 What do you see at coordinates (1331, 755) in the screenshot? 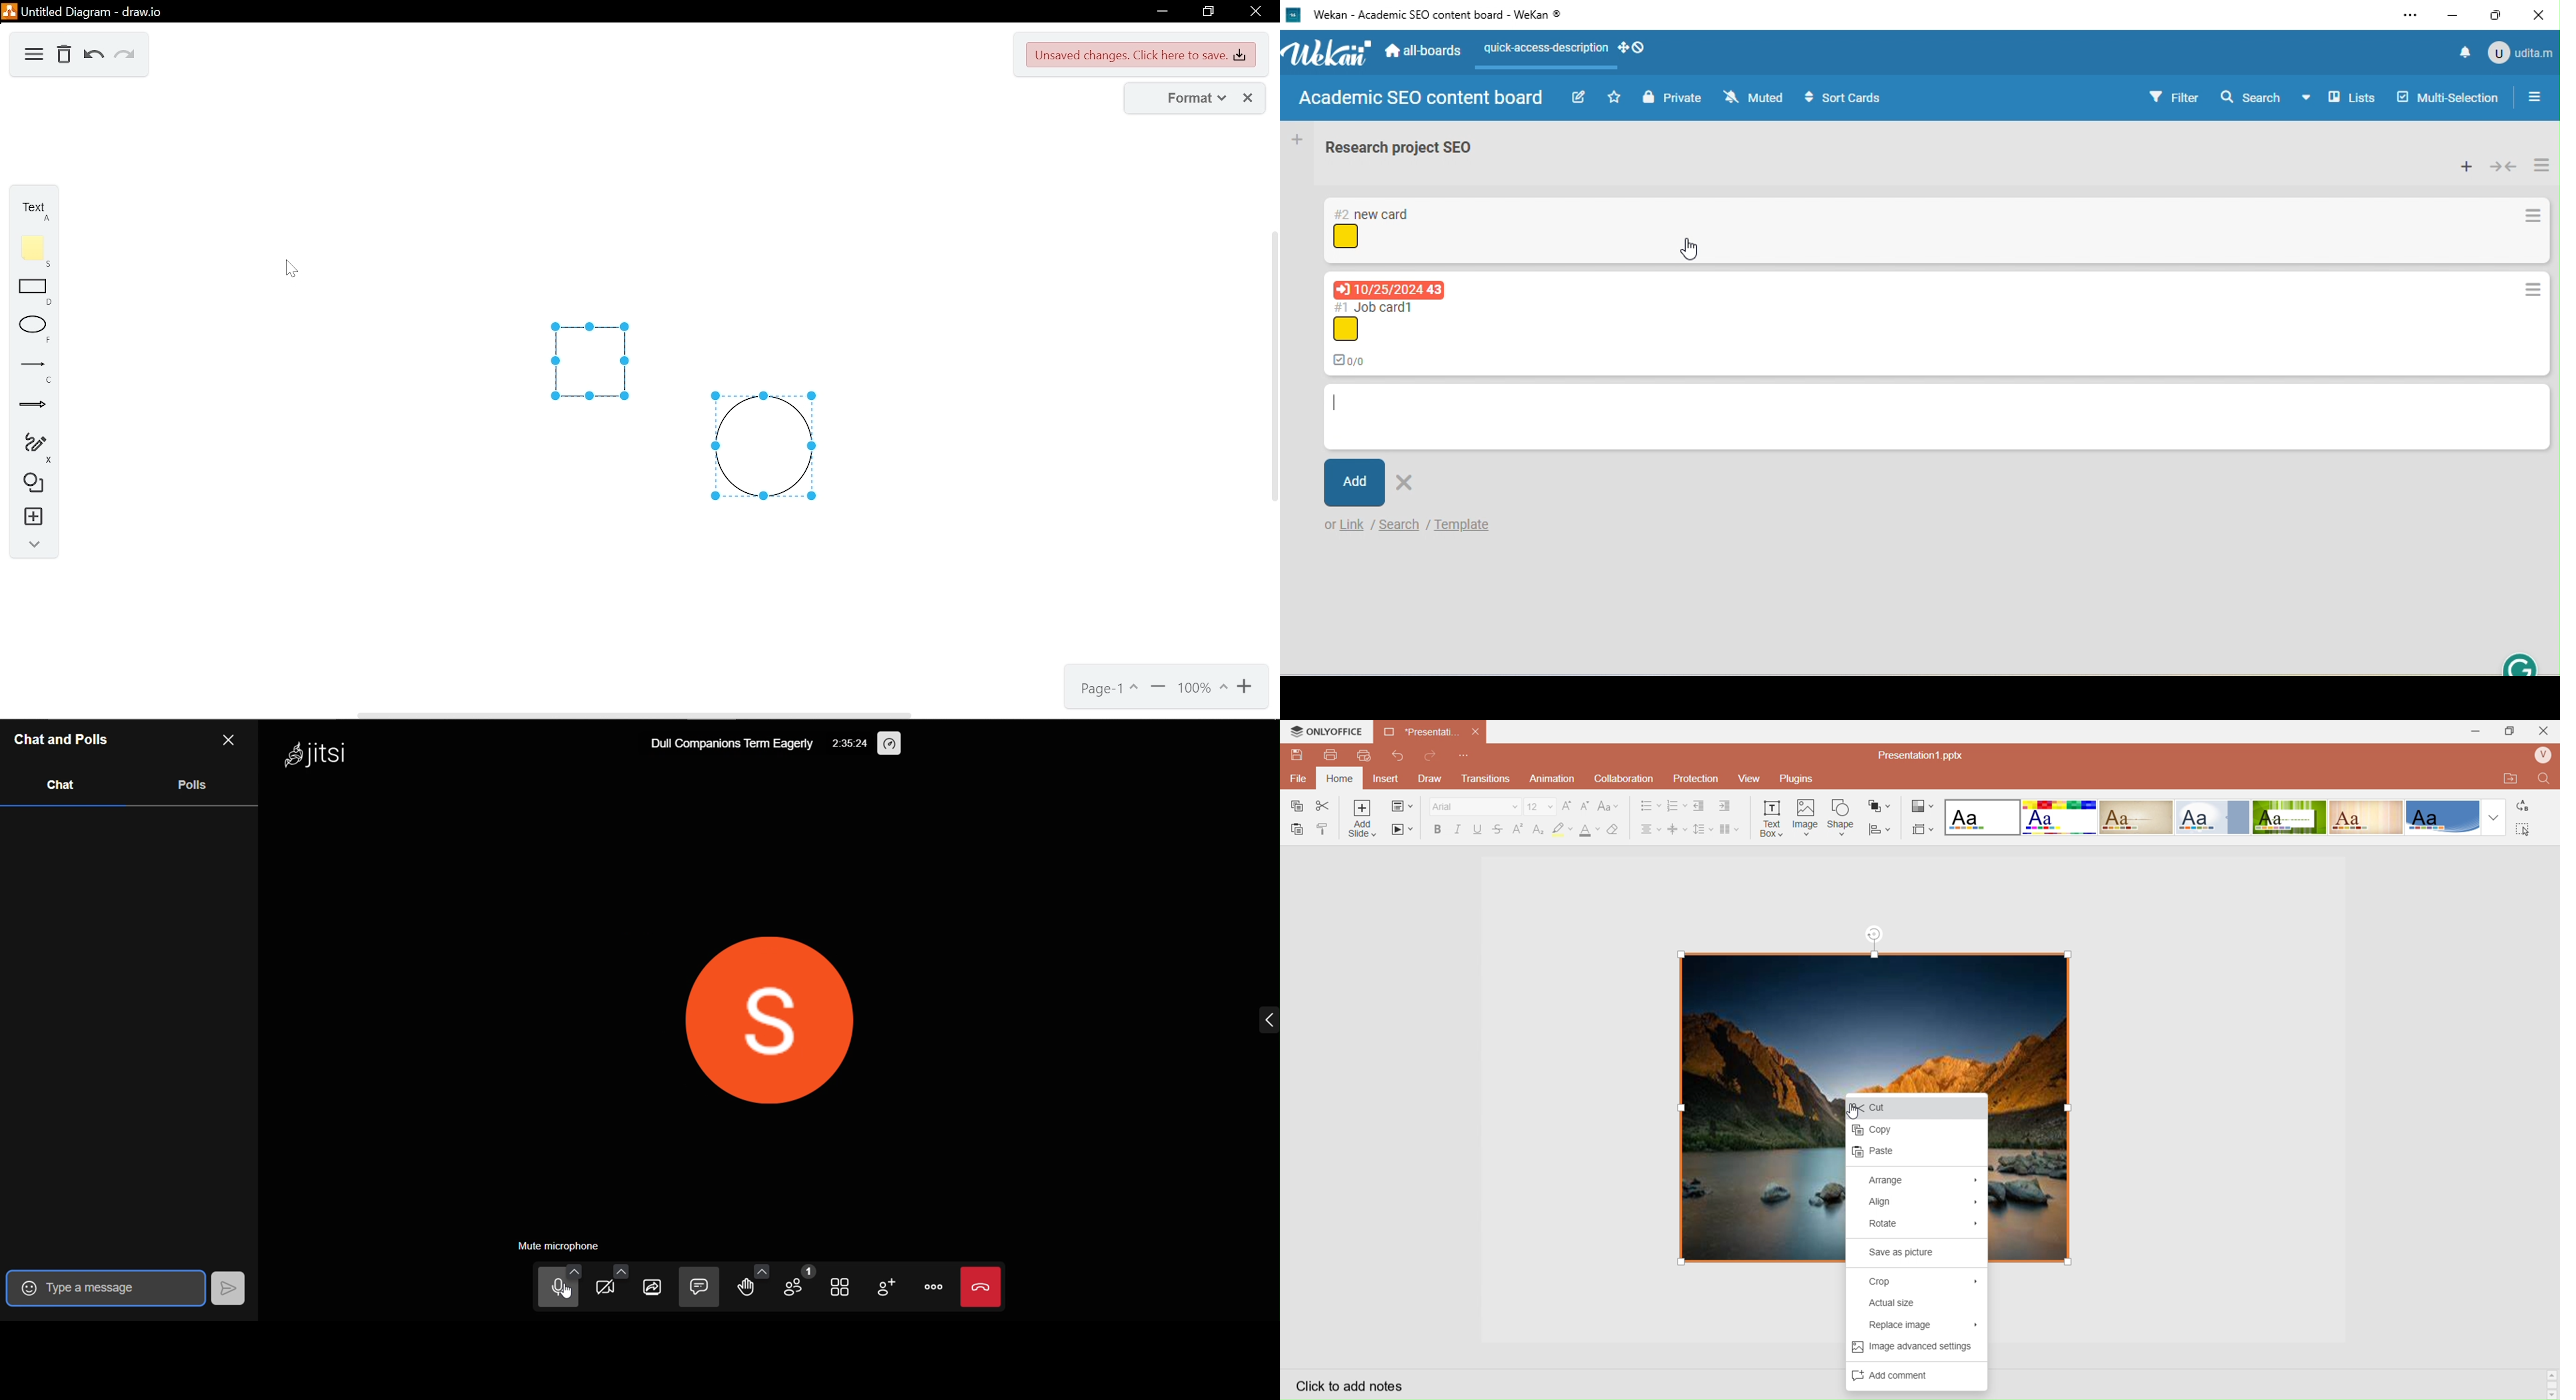
I see `Print File` at bounding box center [1331, 755].